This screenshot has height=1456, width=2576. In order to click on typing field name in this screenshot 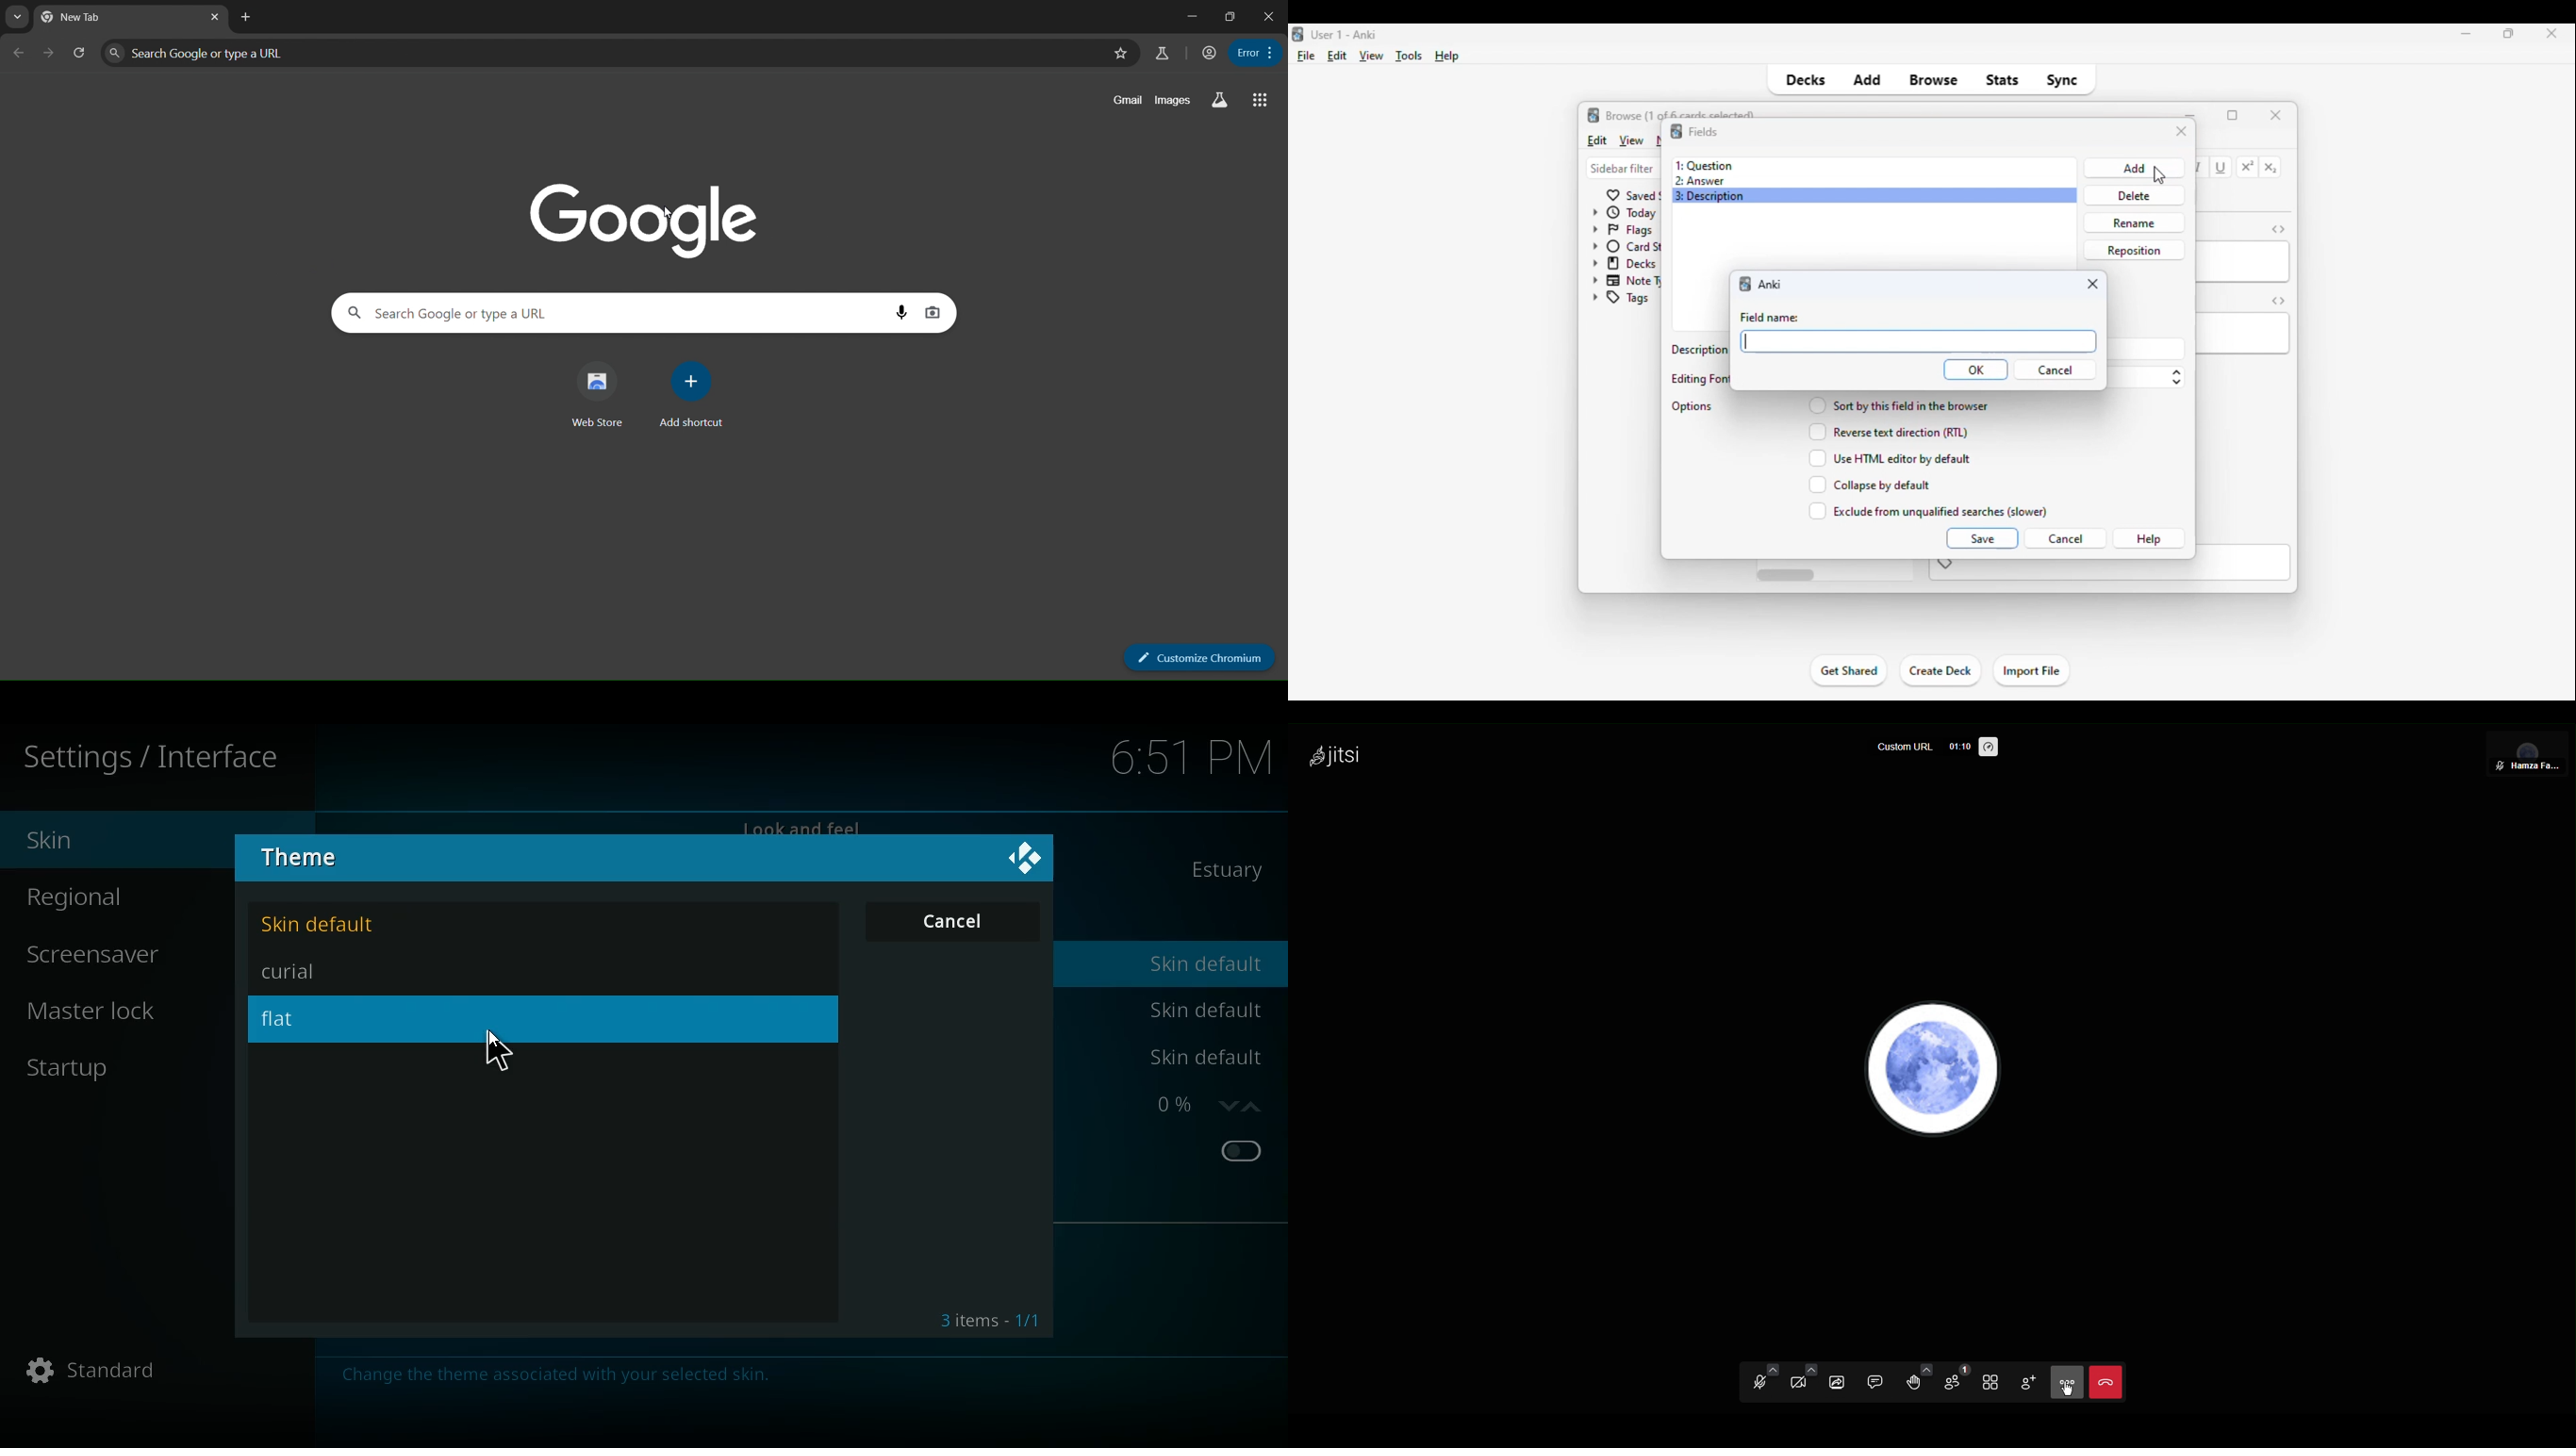, I will do `click(1918, 341)`.